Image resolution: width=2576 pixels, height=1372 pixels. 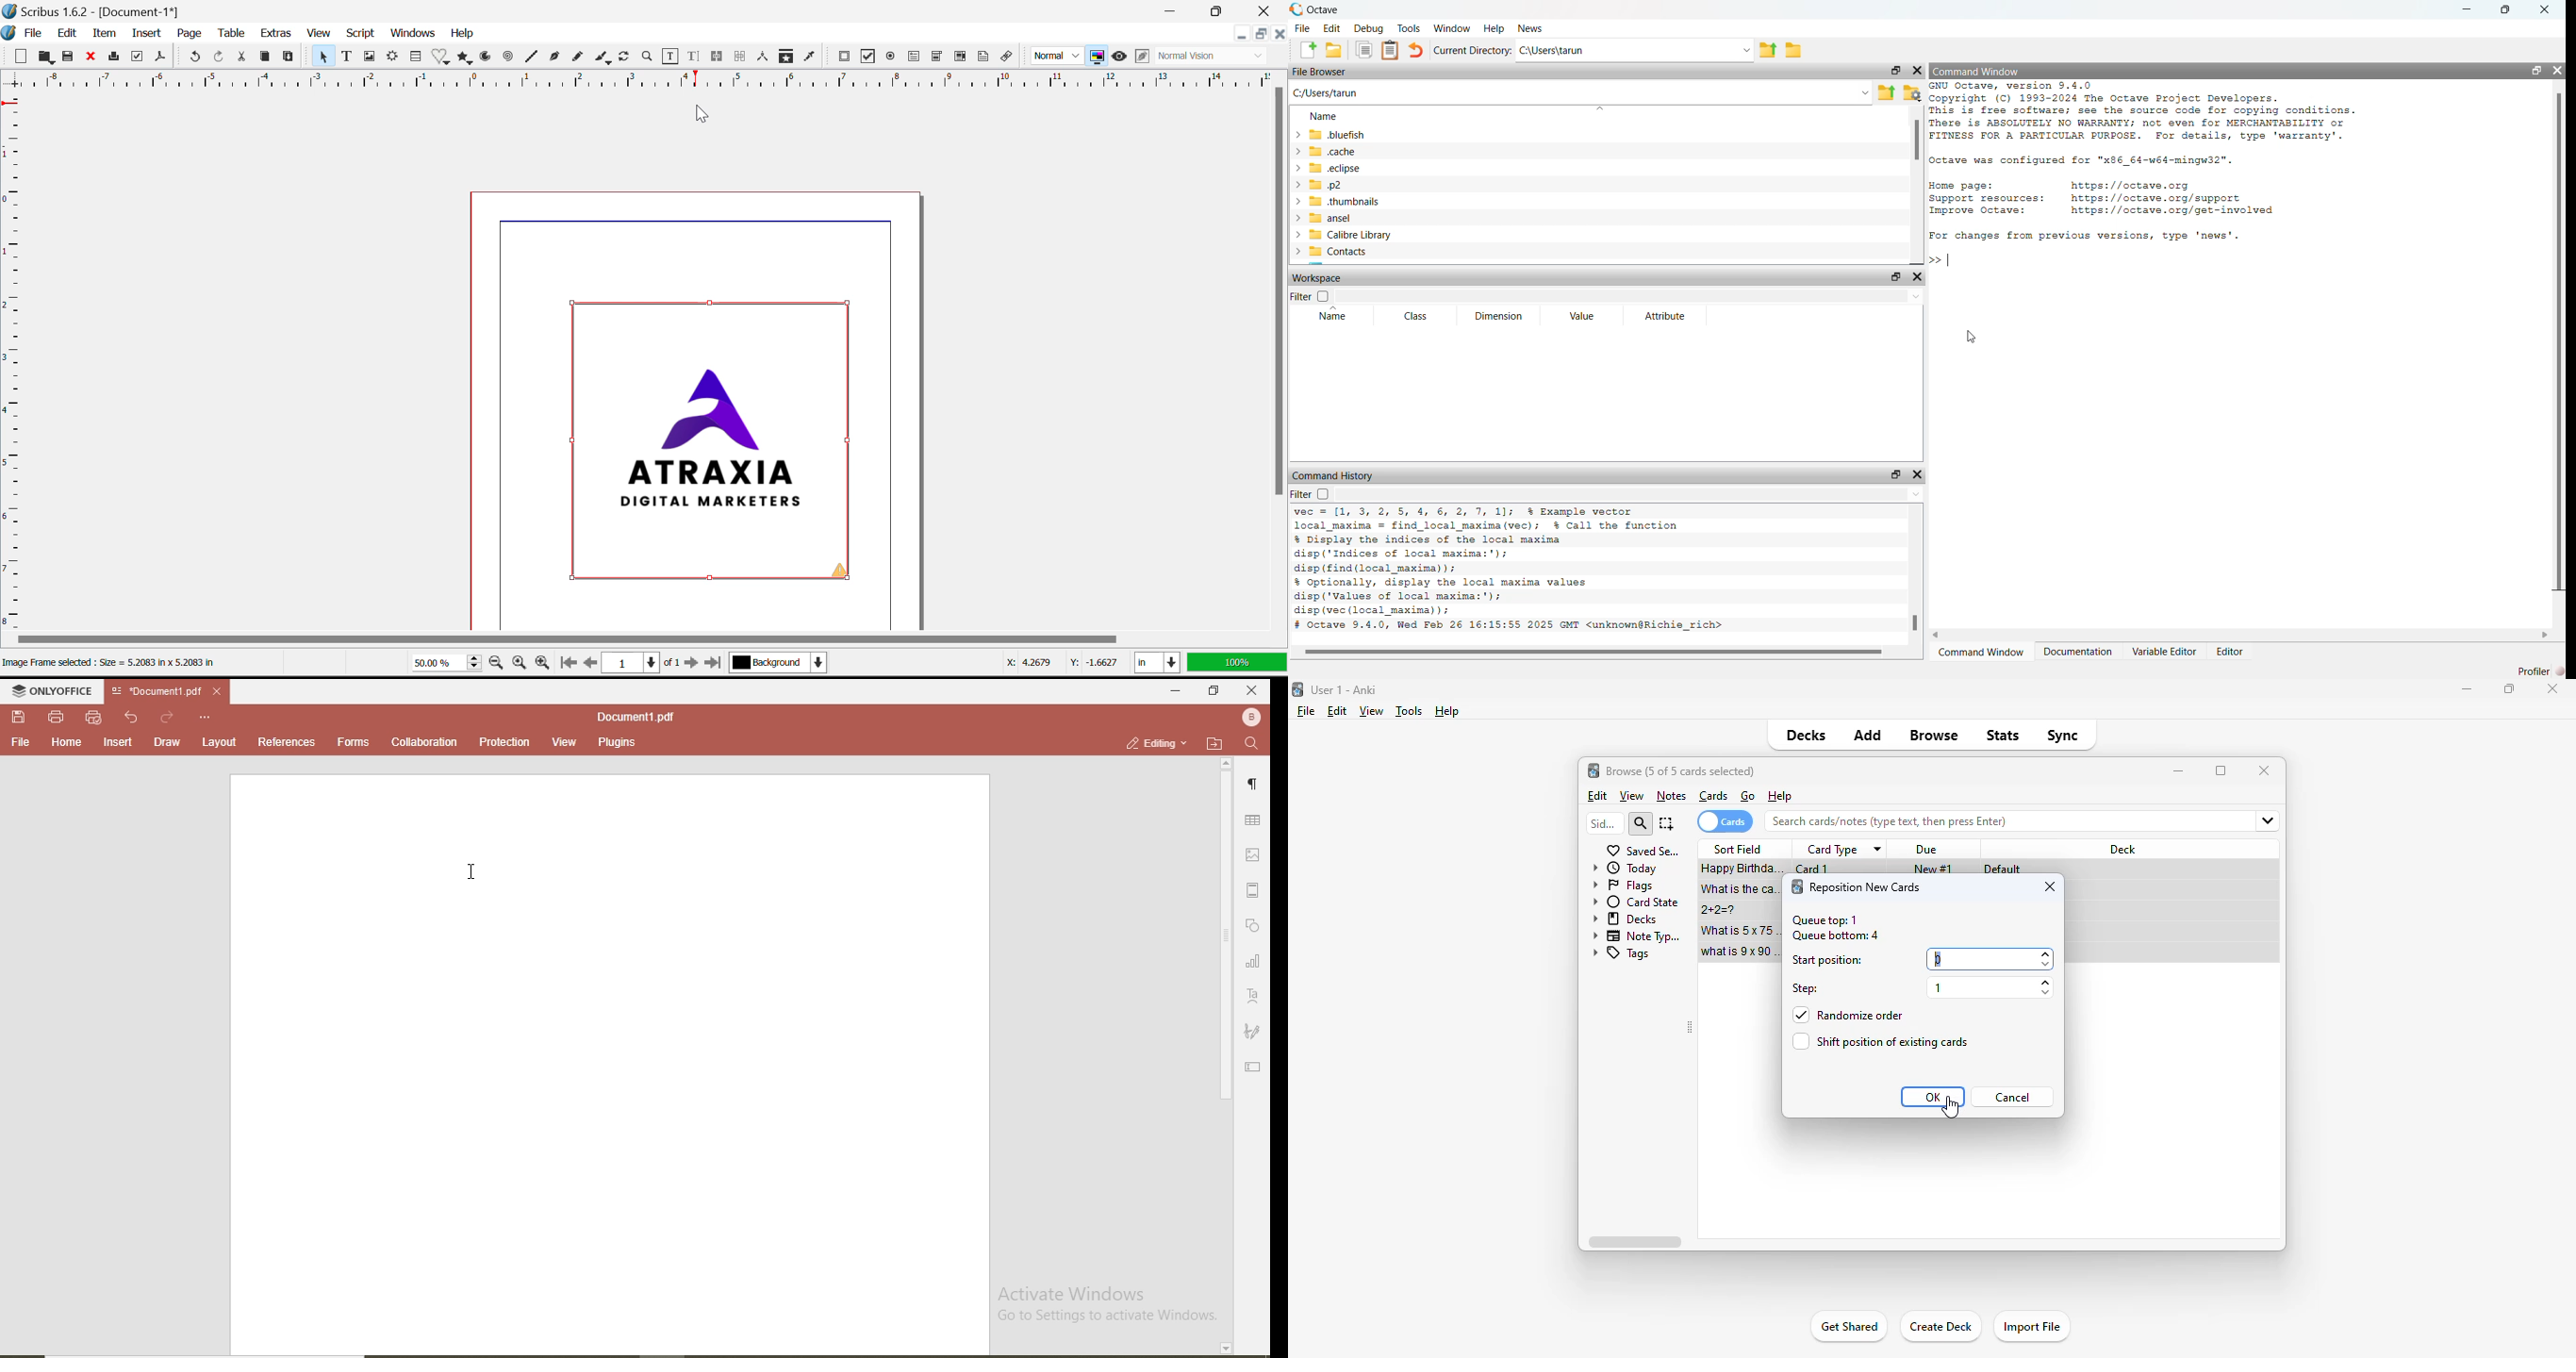 What do you see at coordinates (1446, 711) in the screenshot?
I see `help` at bounding box center [1446, 711].